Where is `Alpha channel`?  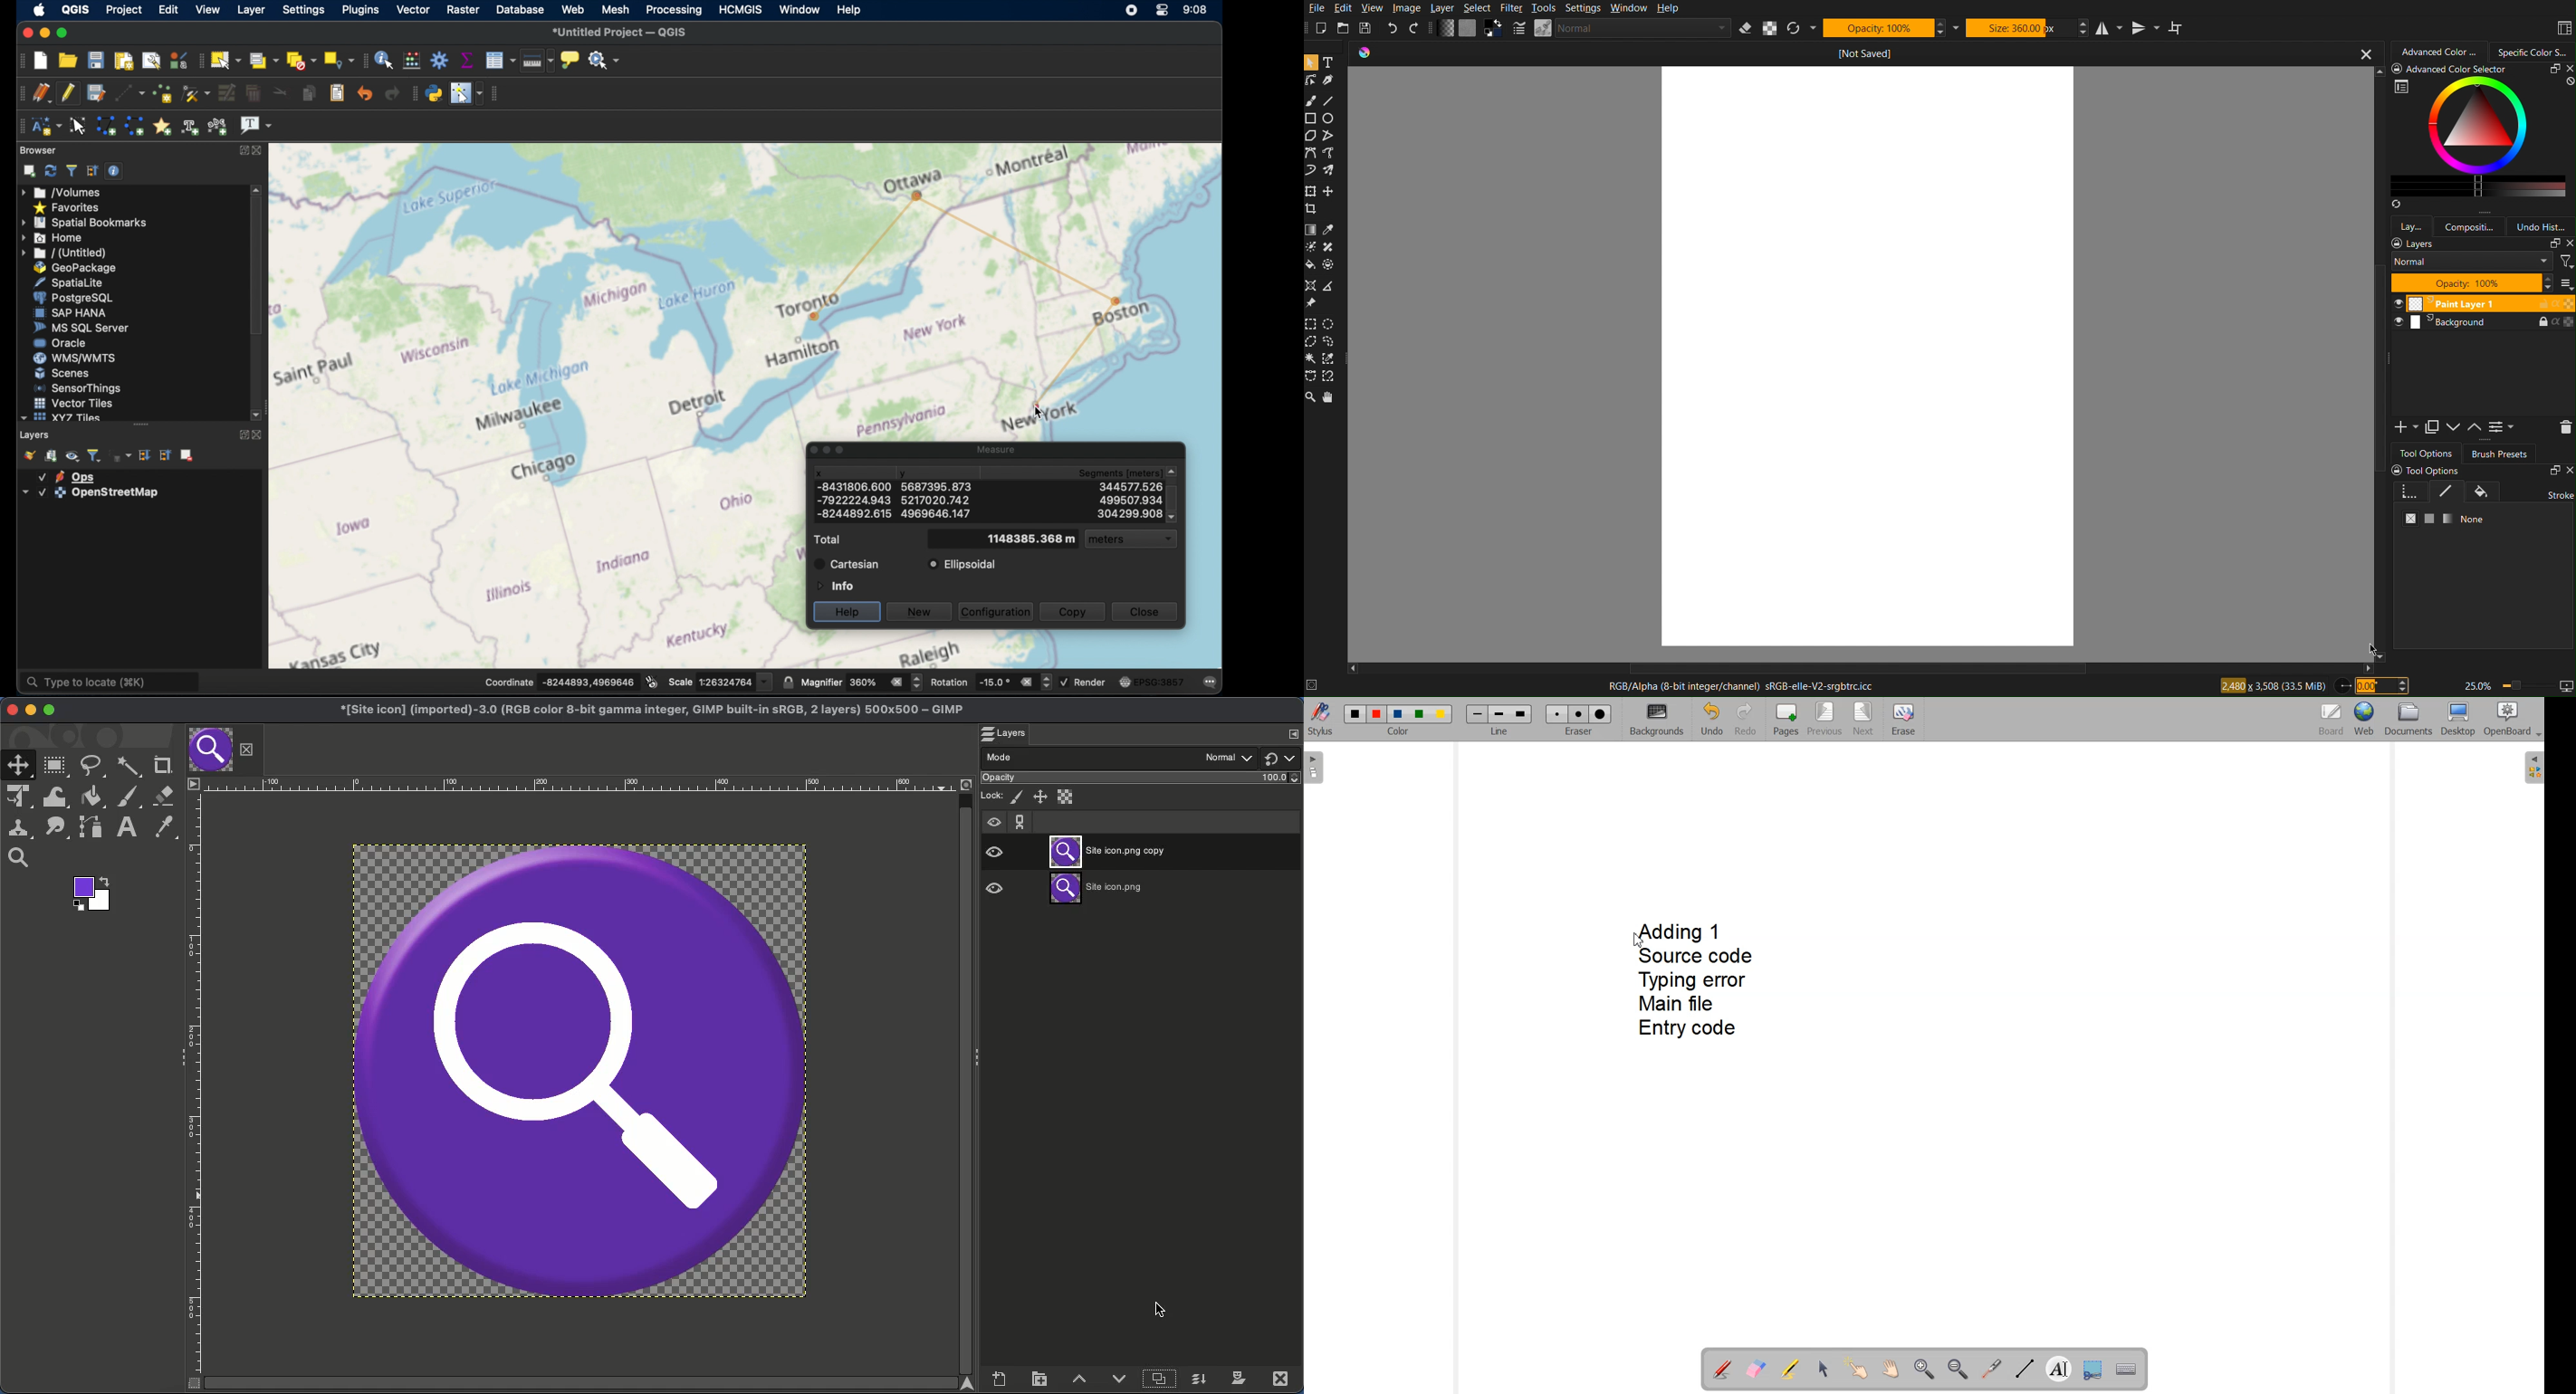
Alpha channel is located at coordinates (1067, 797).